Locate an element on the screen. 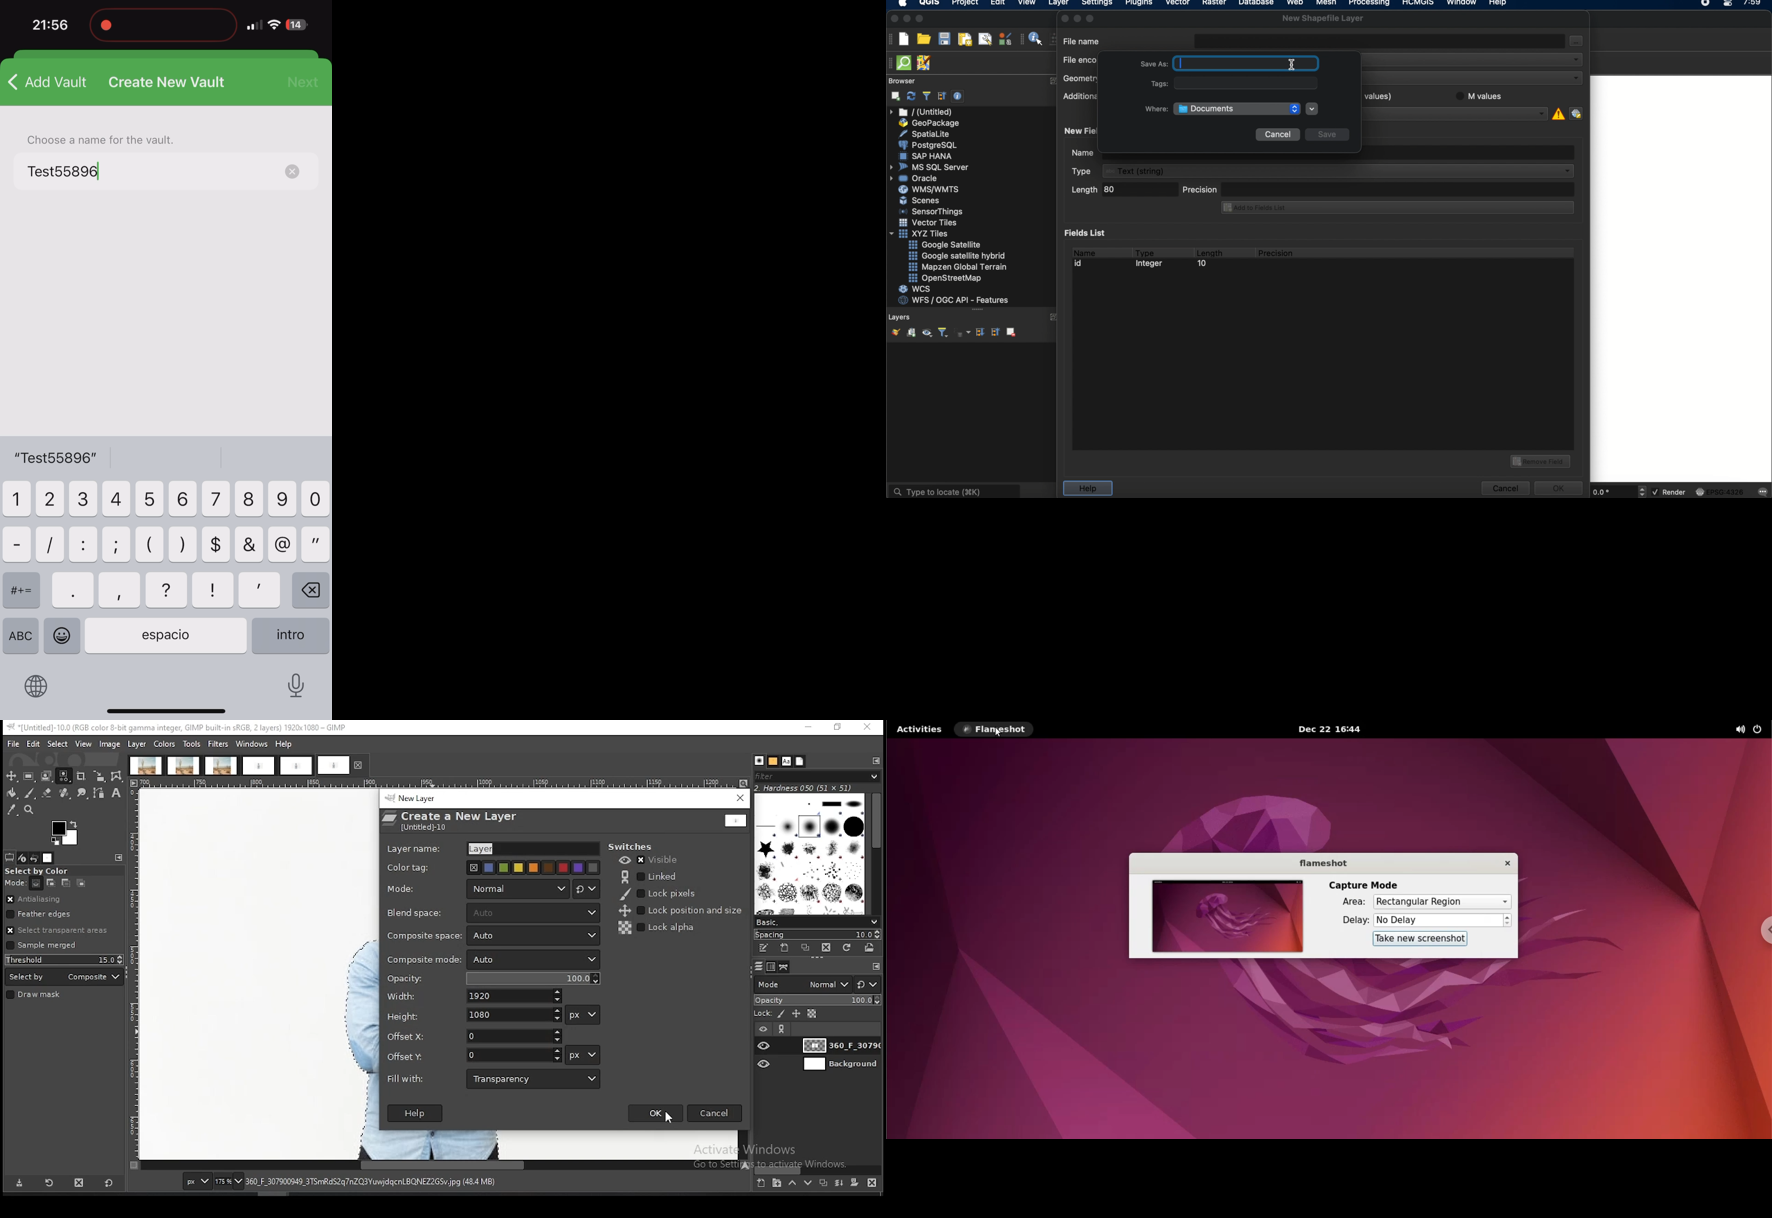 The height and width of the screenshot is (1232, 1792). ms sql server is located at coordinates (931, 167).